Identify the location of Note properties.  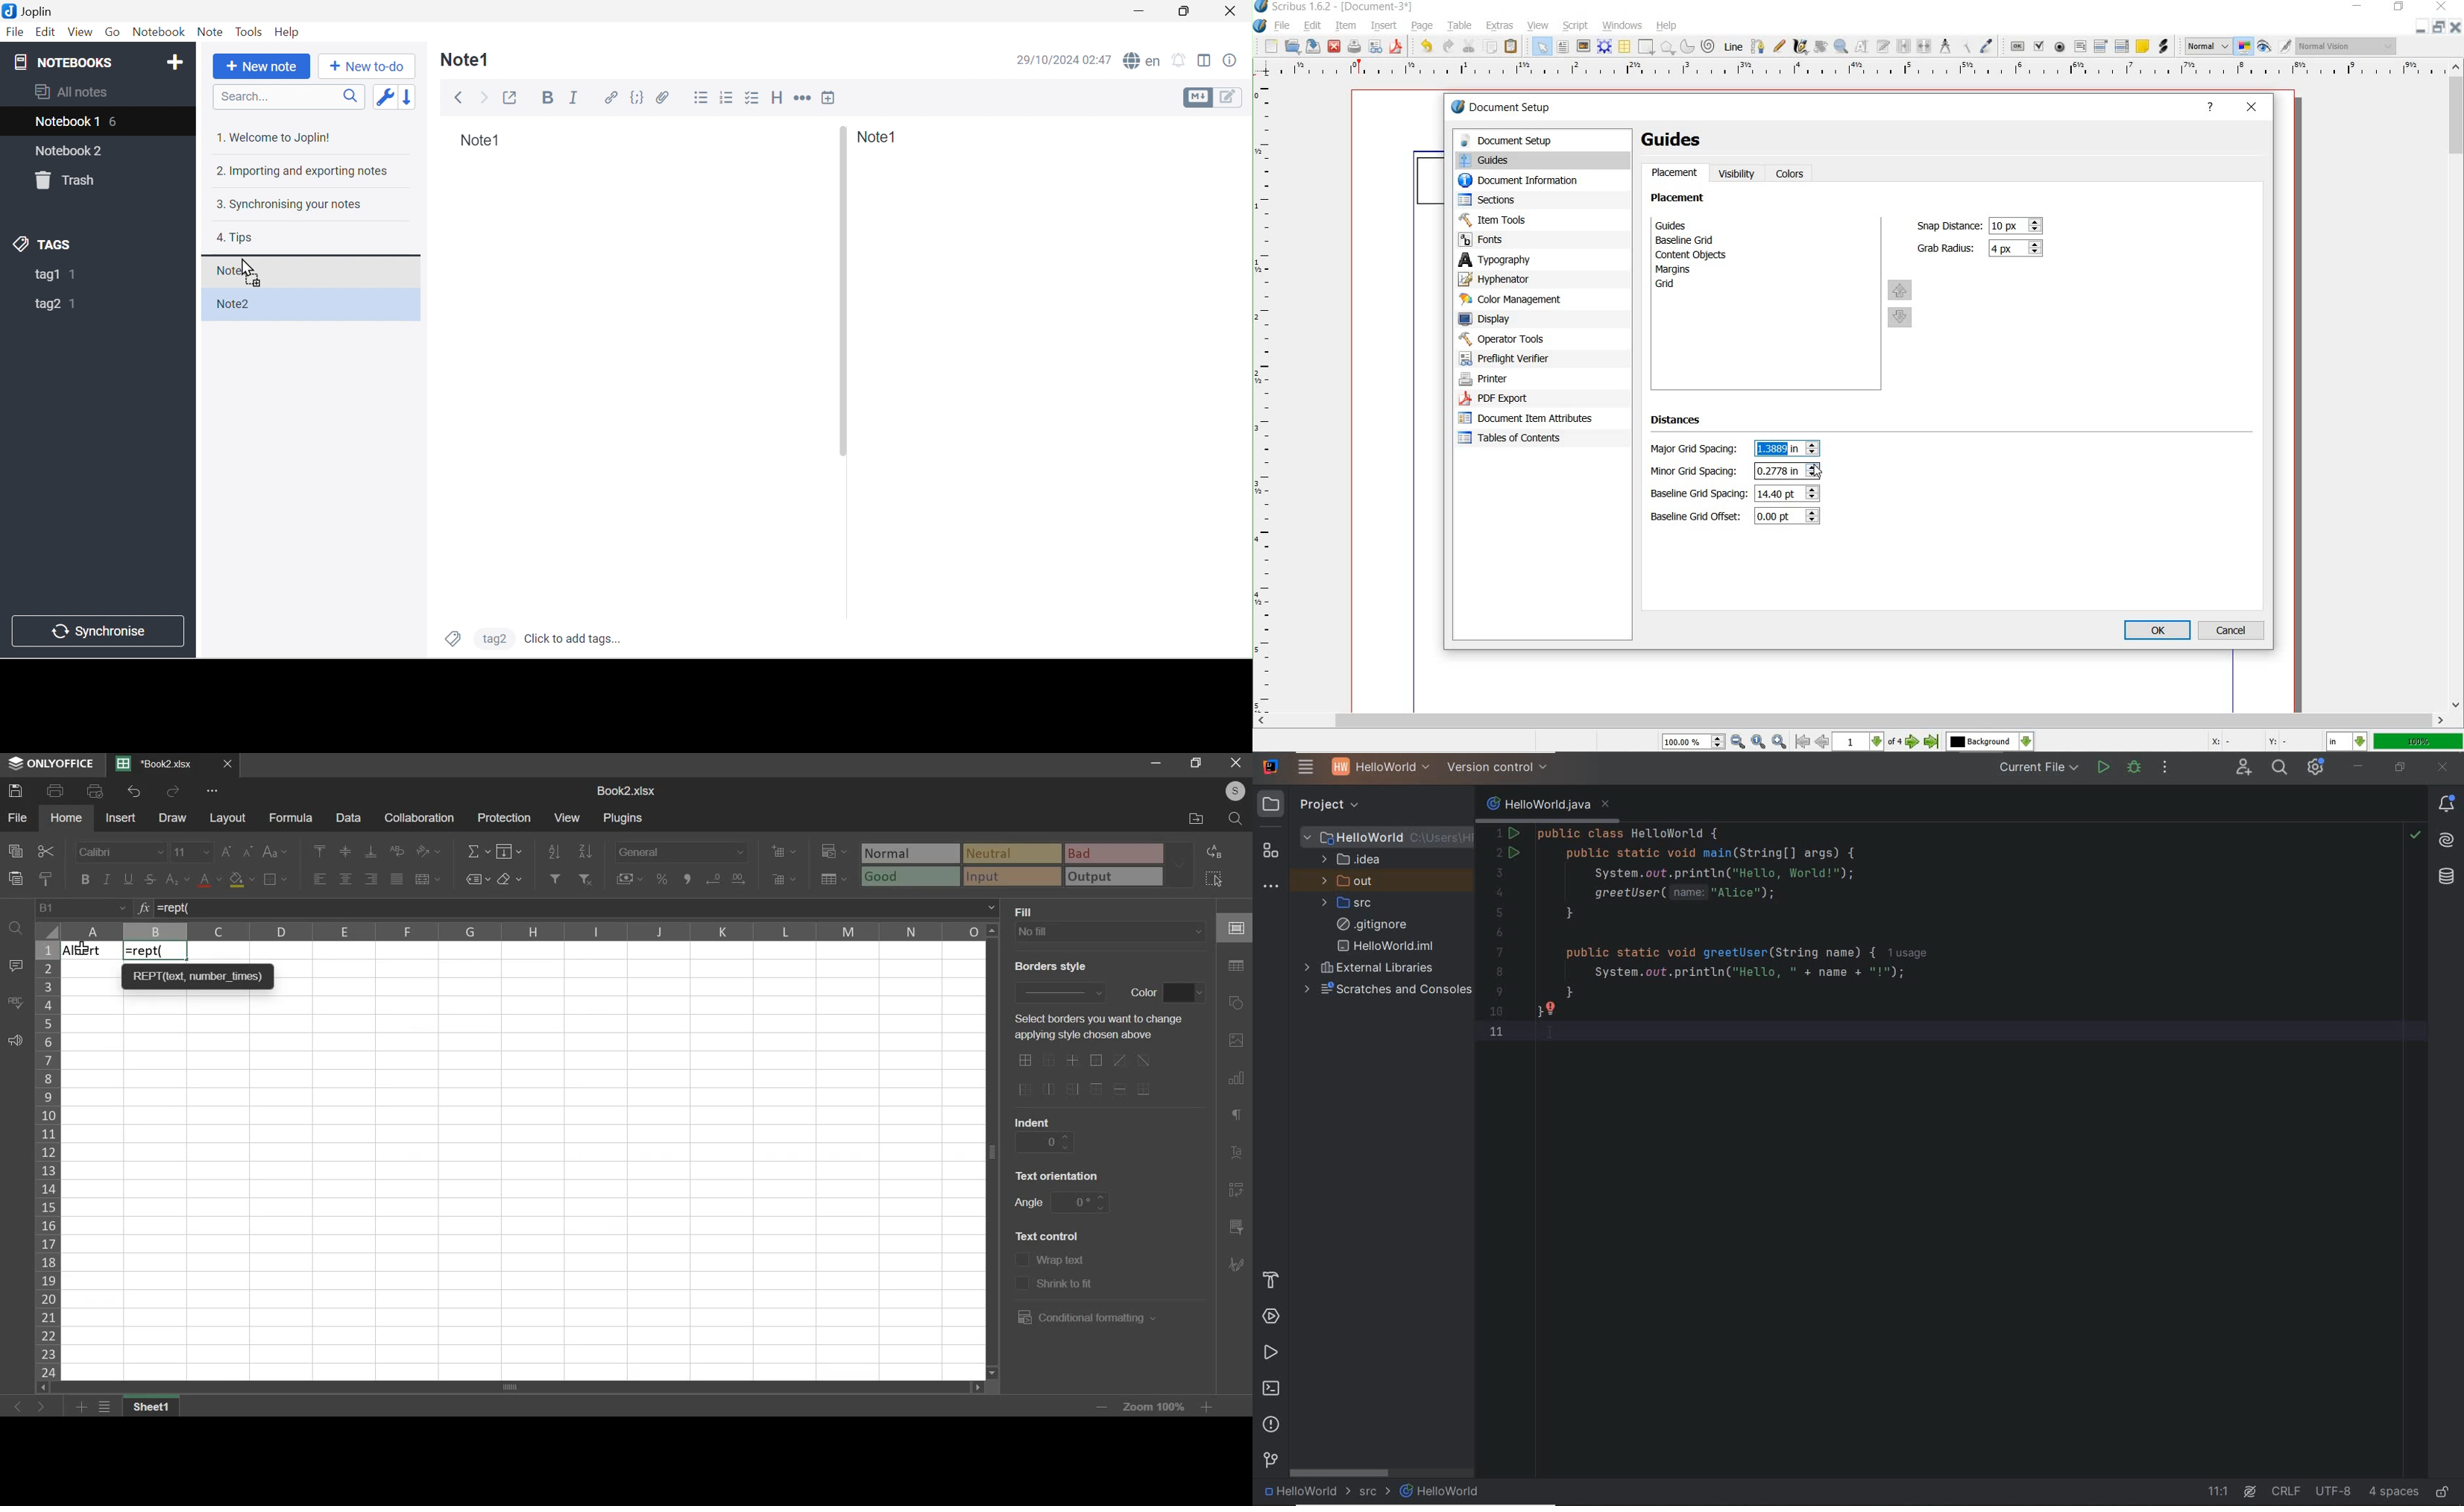
(1229, 60).